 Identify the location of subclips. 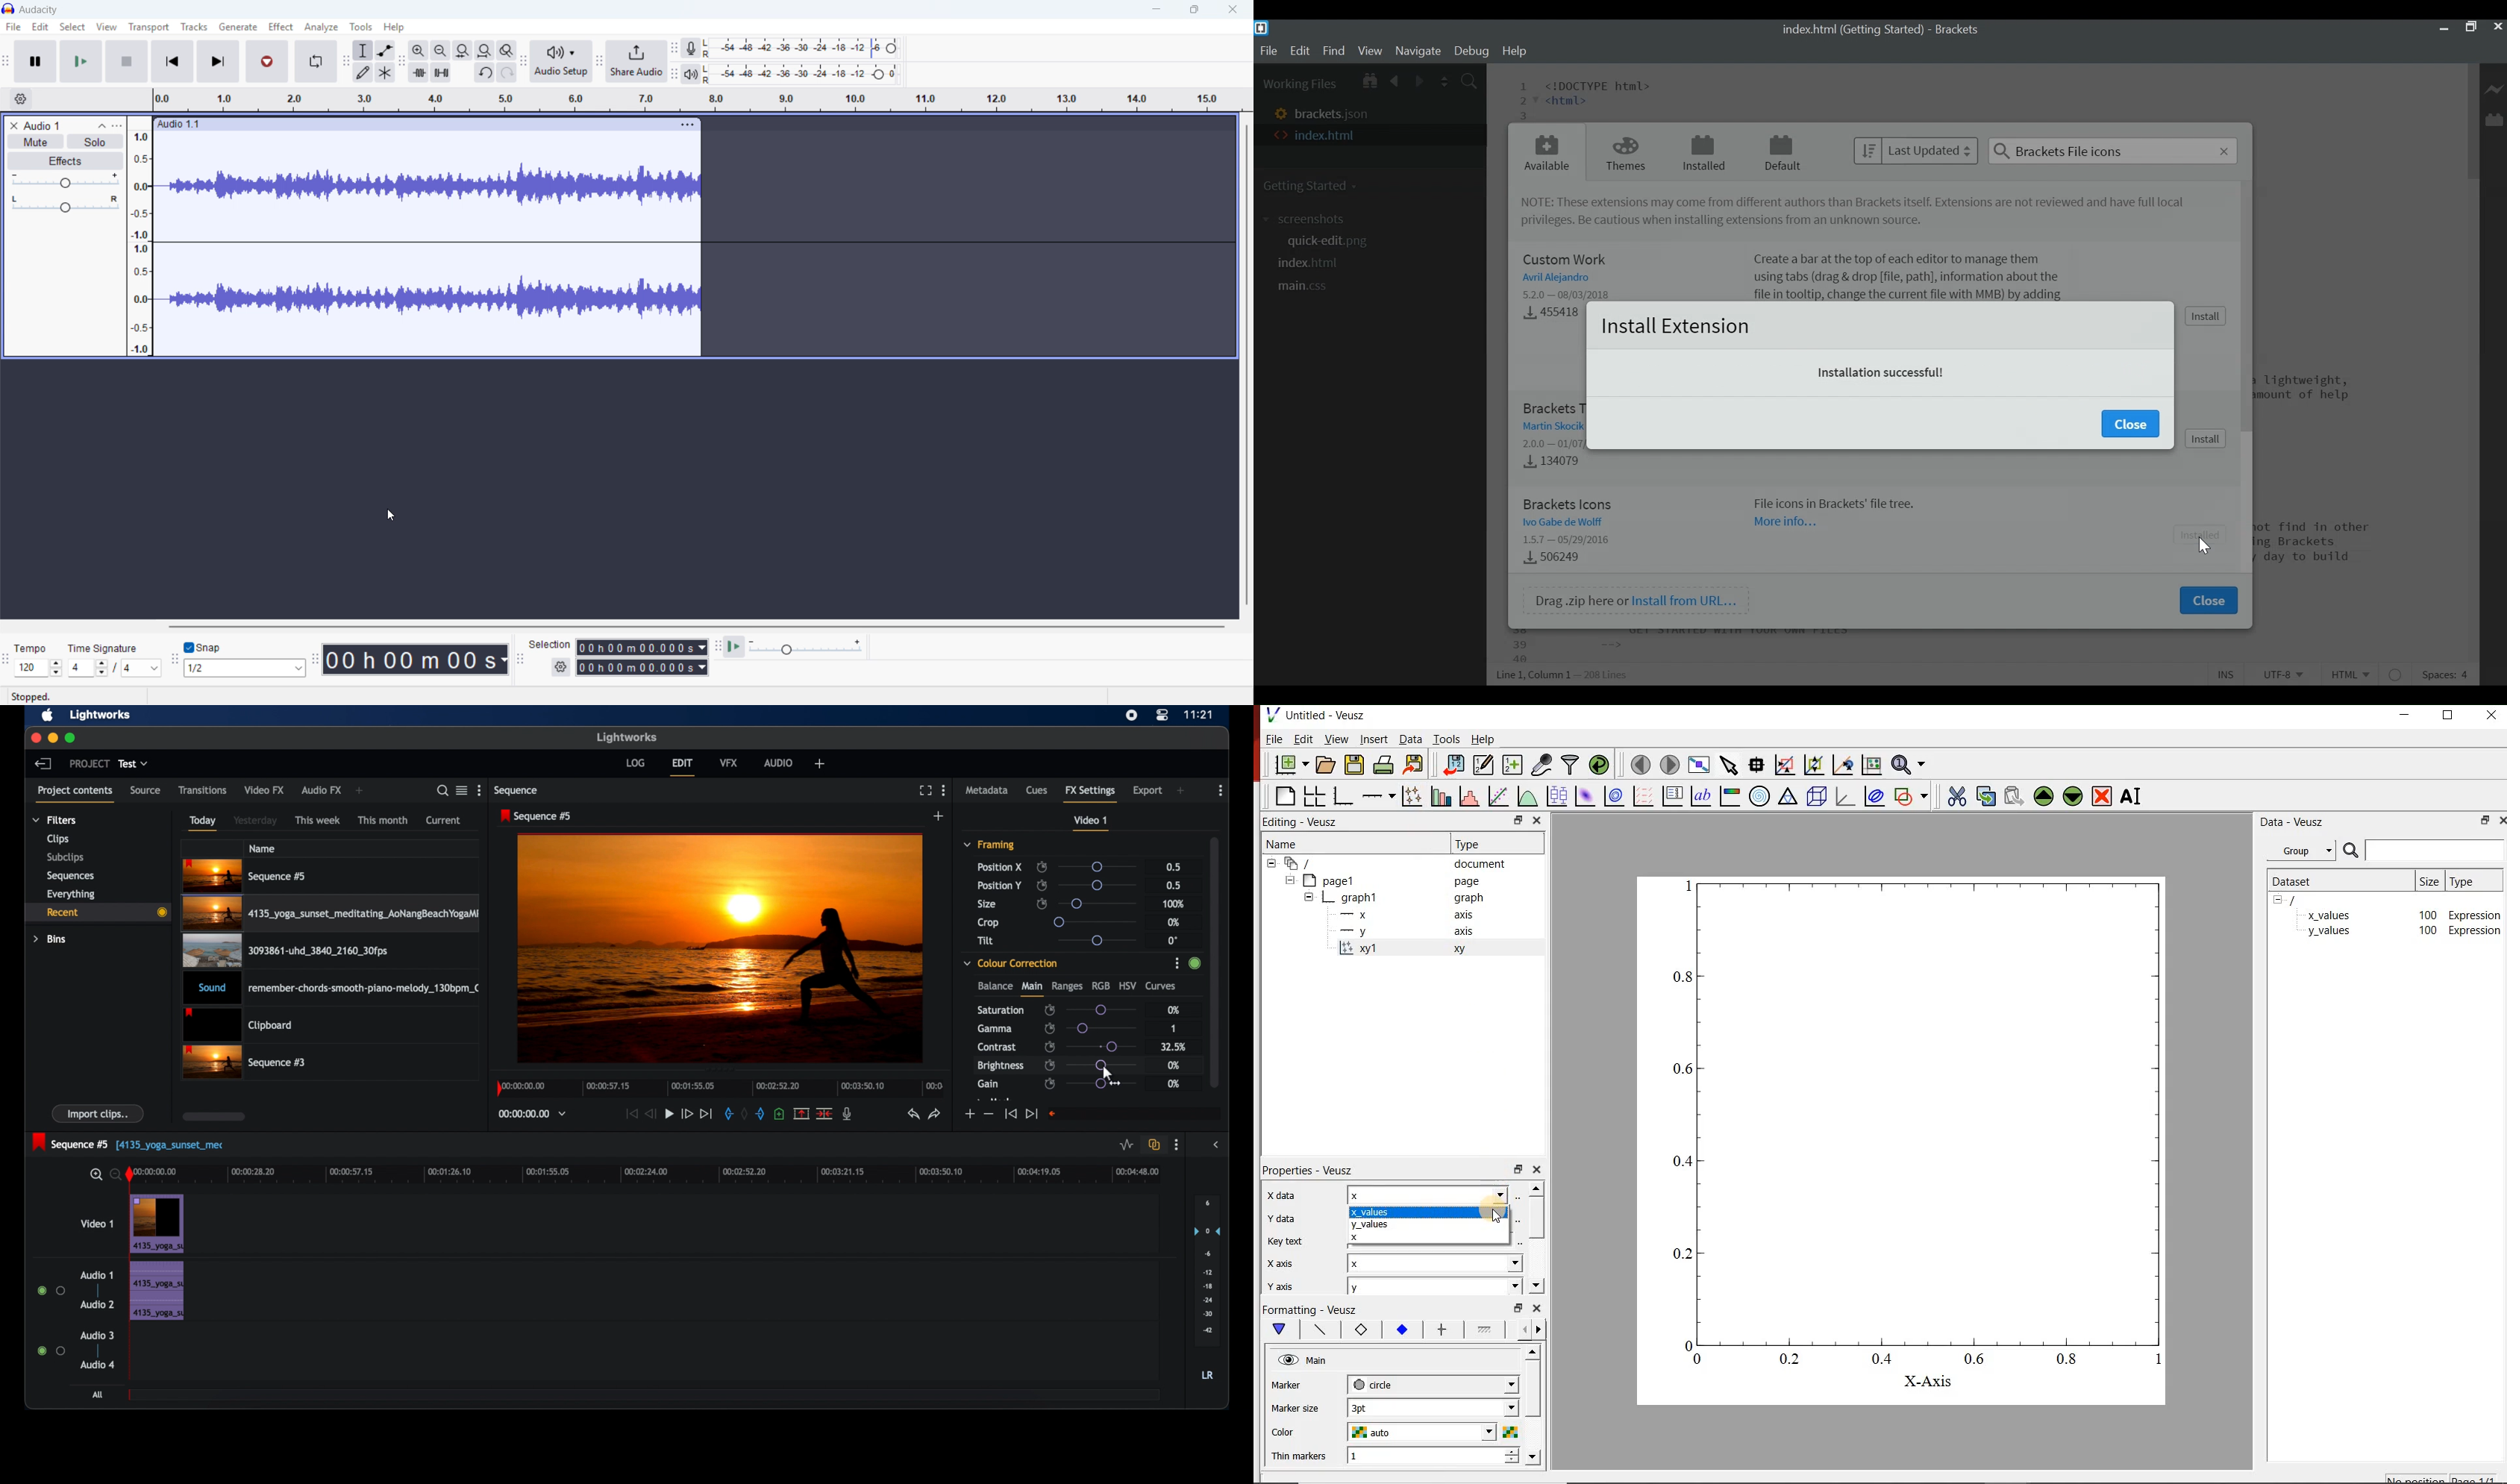
(66, 857).